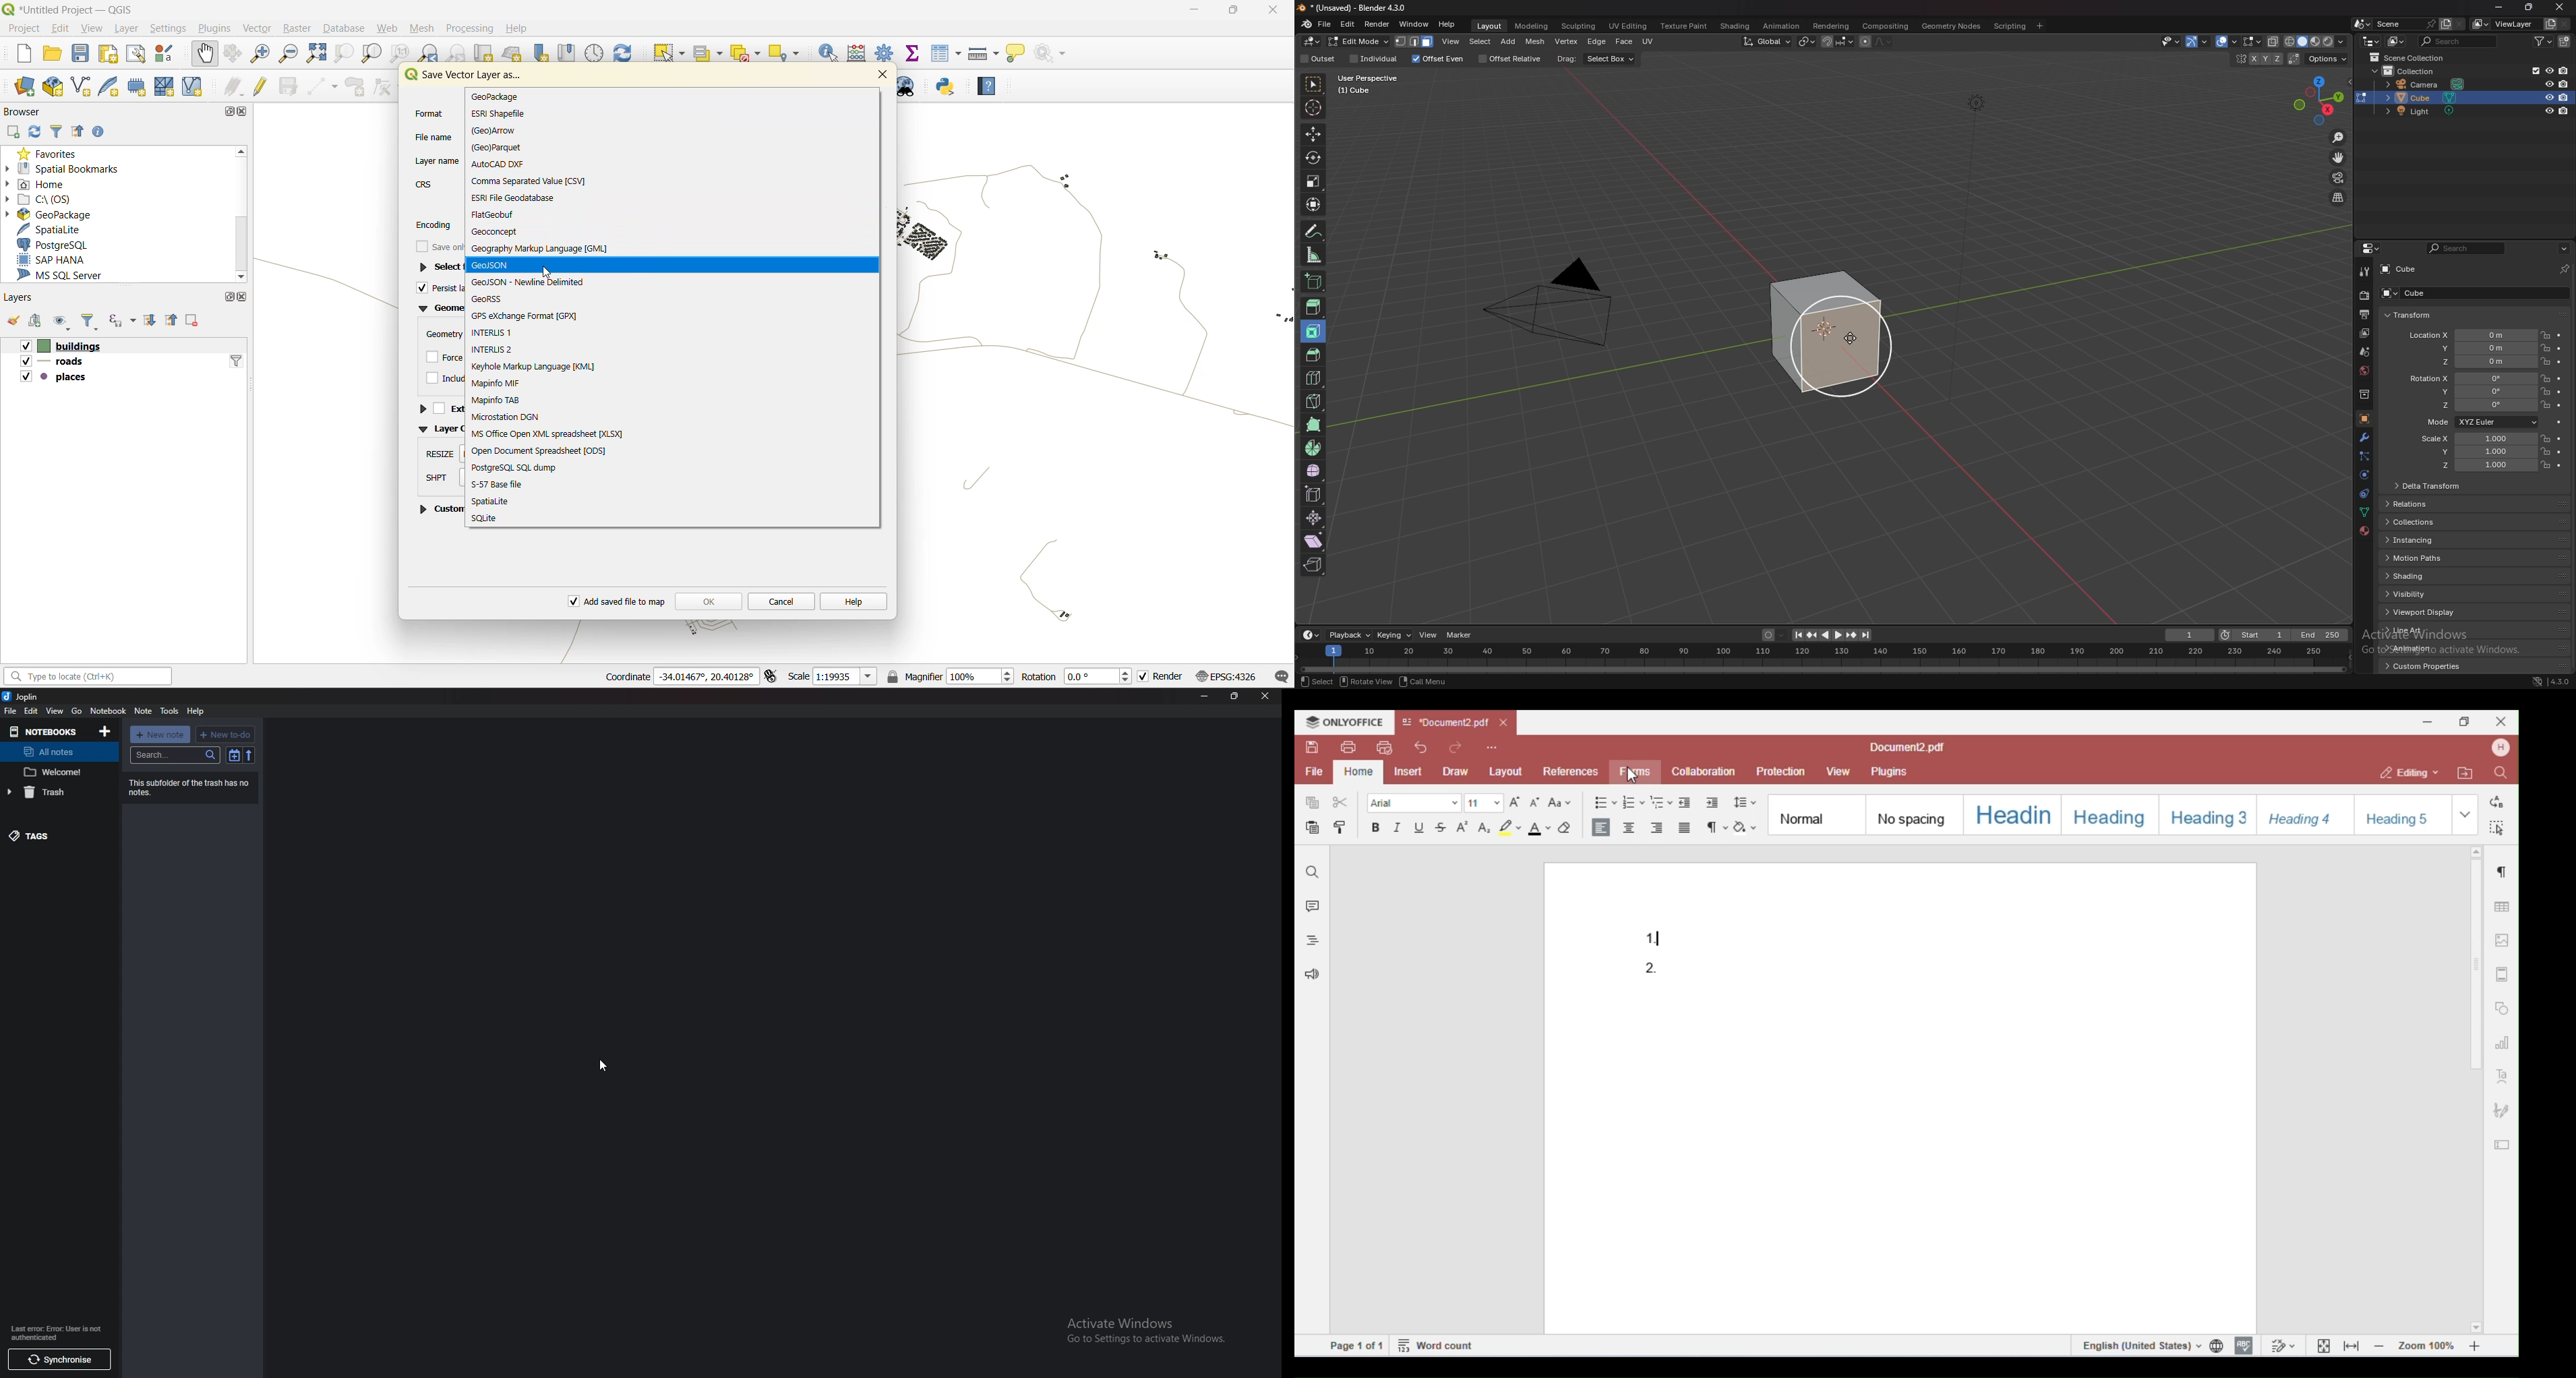  What do you see at coordinates (2363, 457) in the screenshot?
I see `particles` at bounding box center [2363, 457].